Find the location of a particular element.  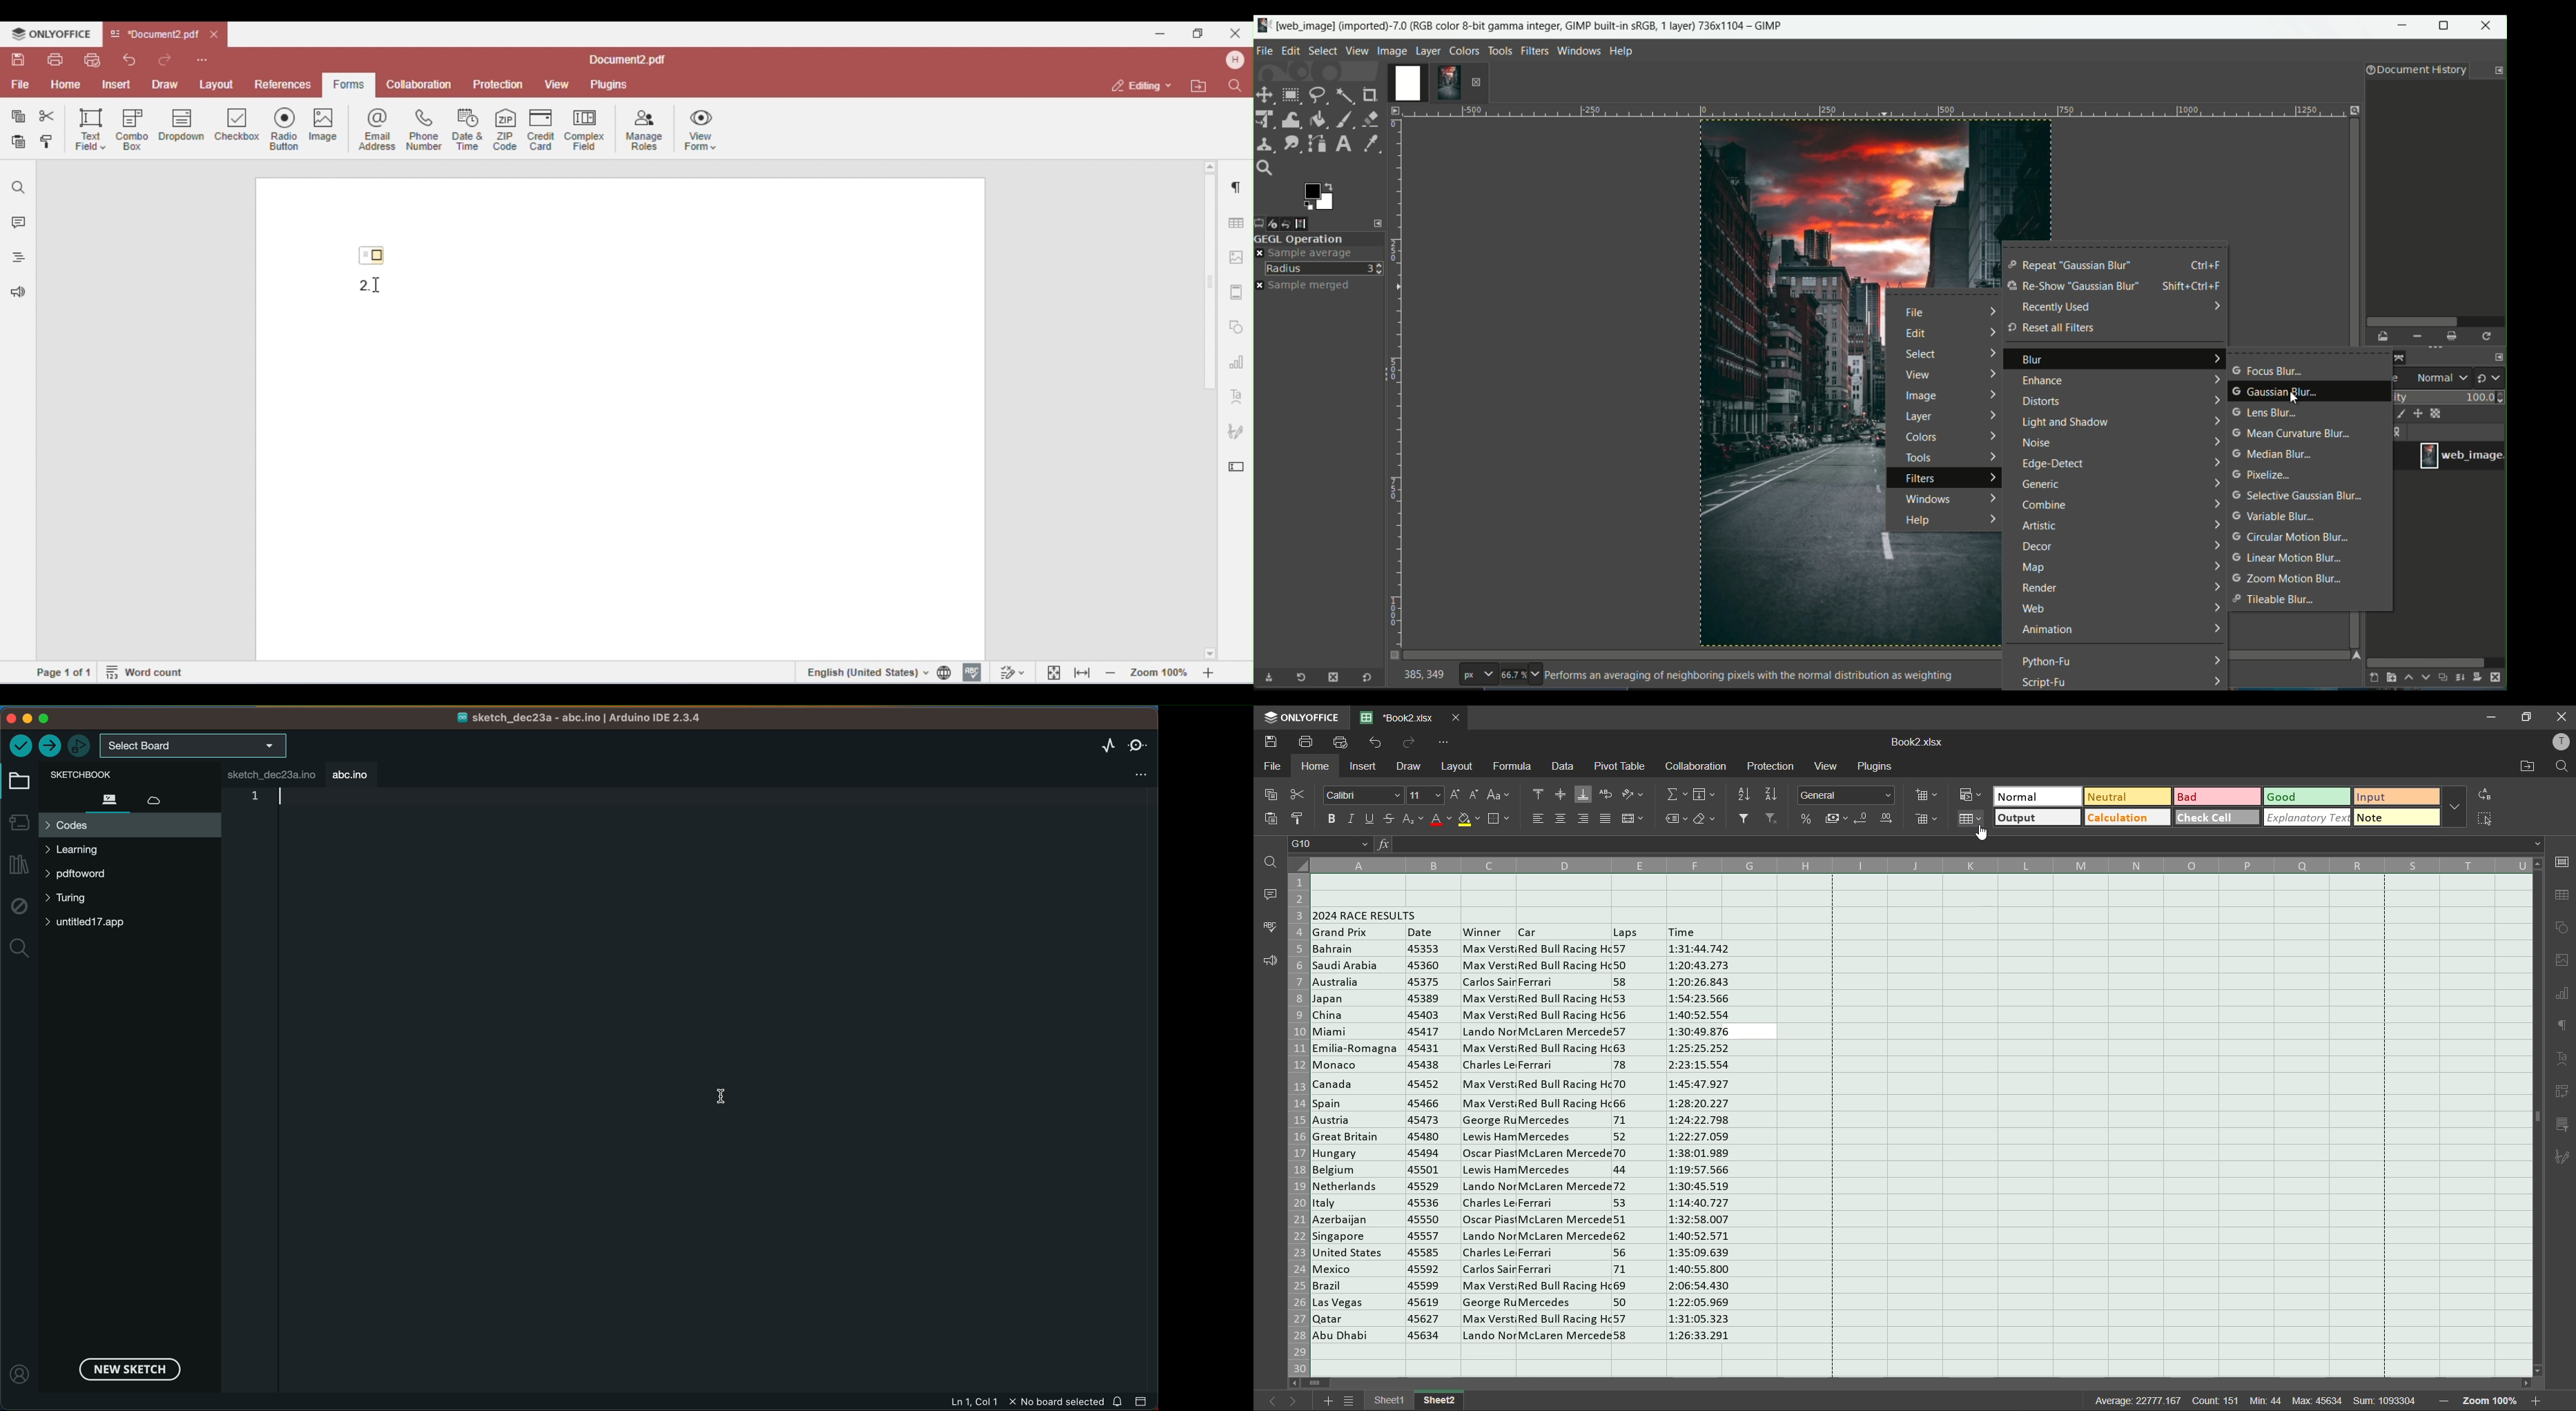

board selecter is located at coordinates (194, 746).